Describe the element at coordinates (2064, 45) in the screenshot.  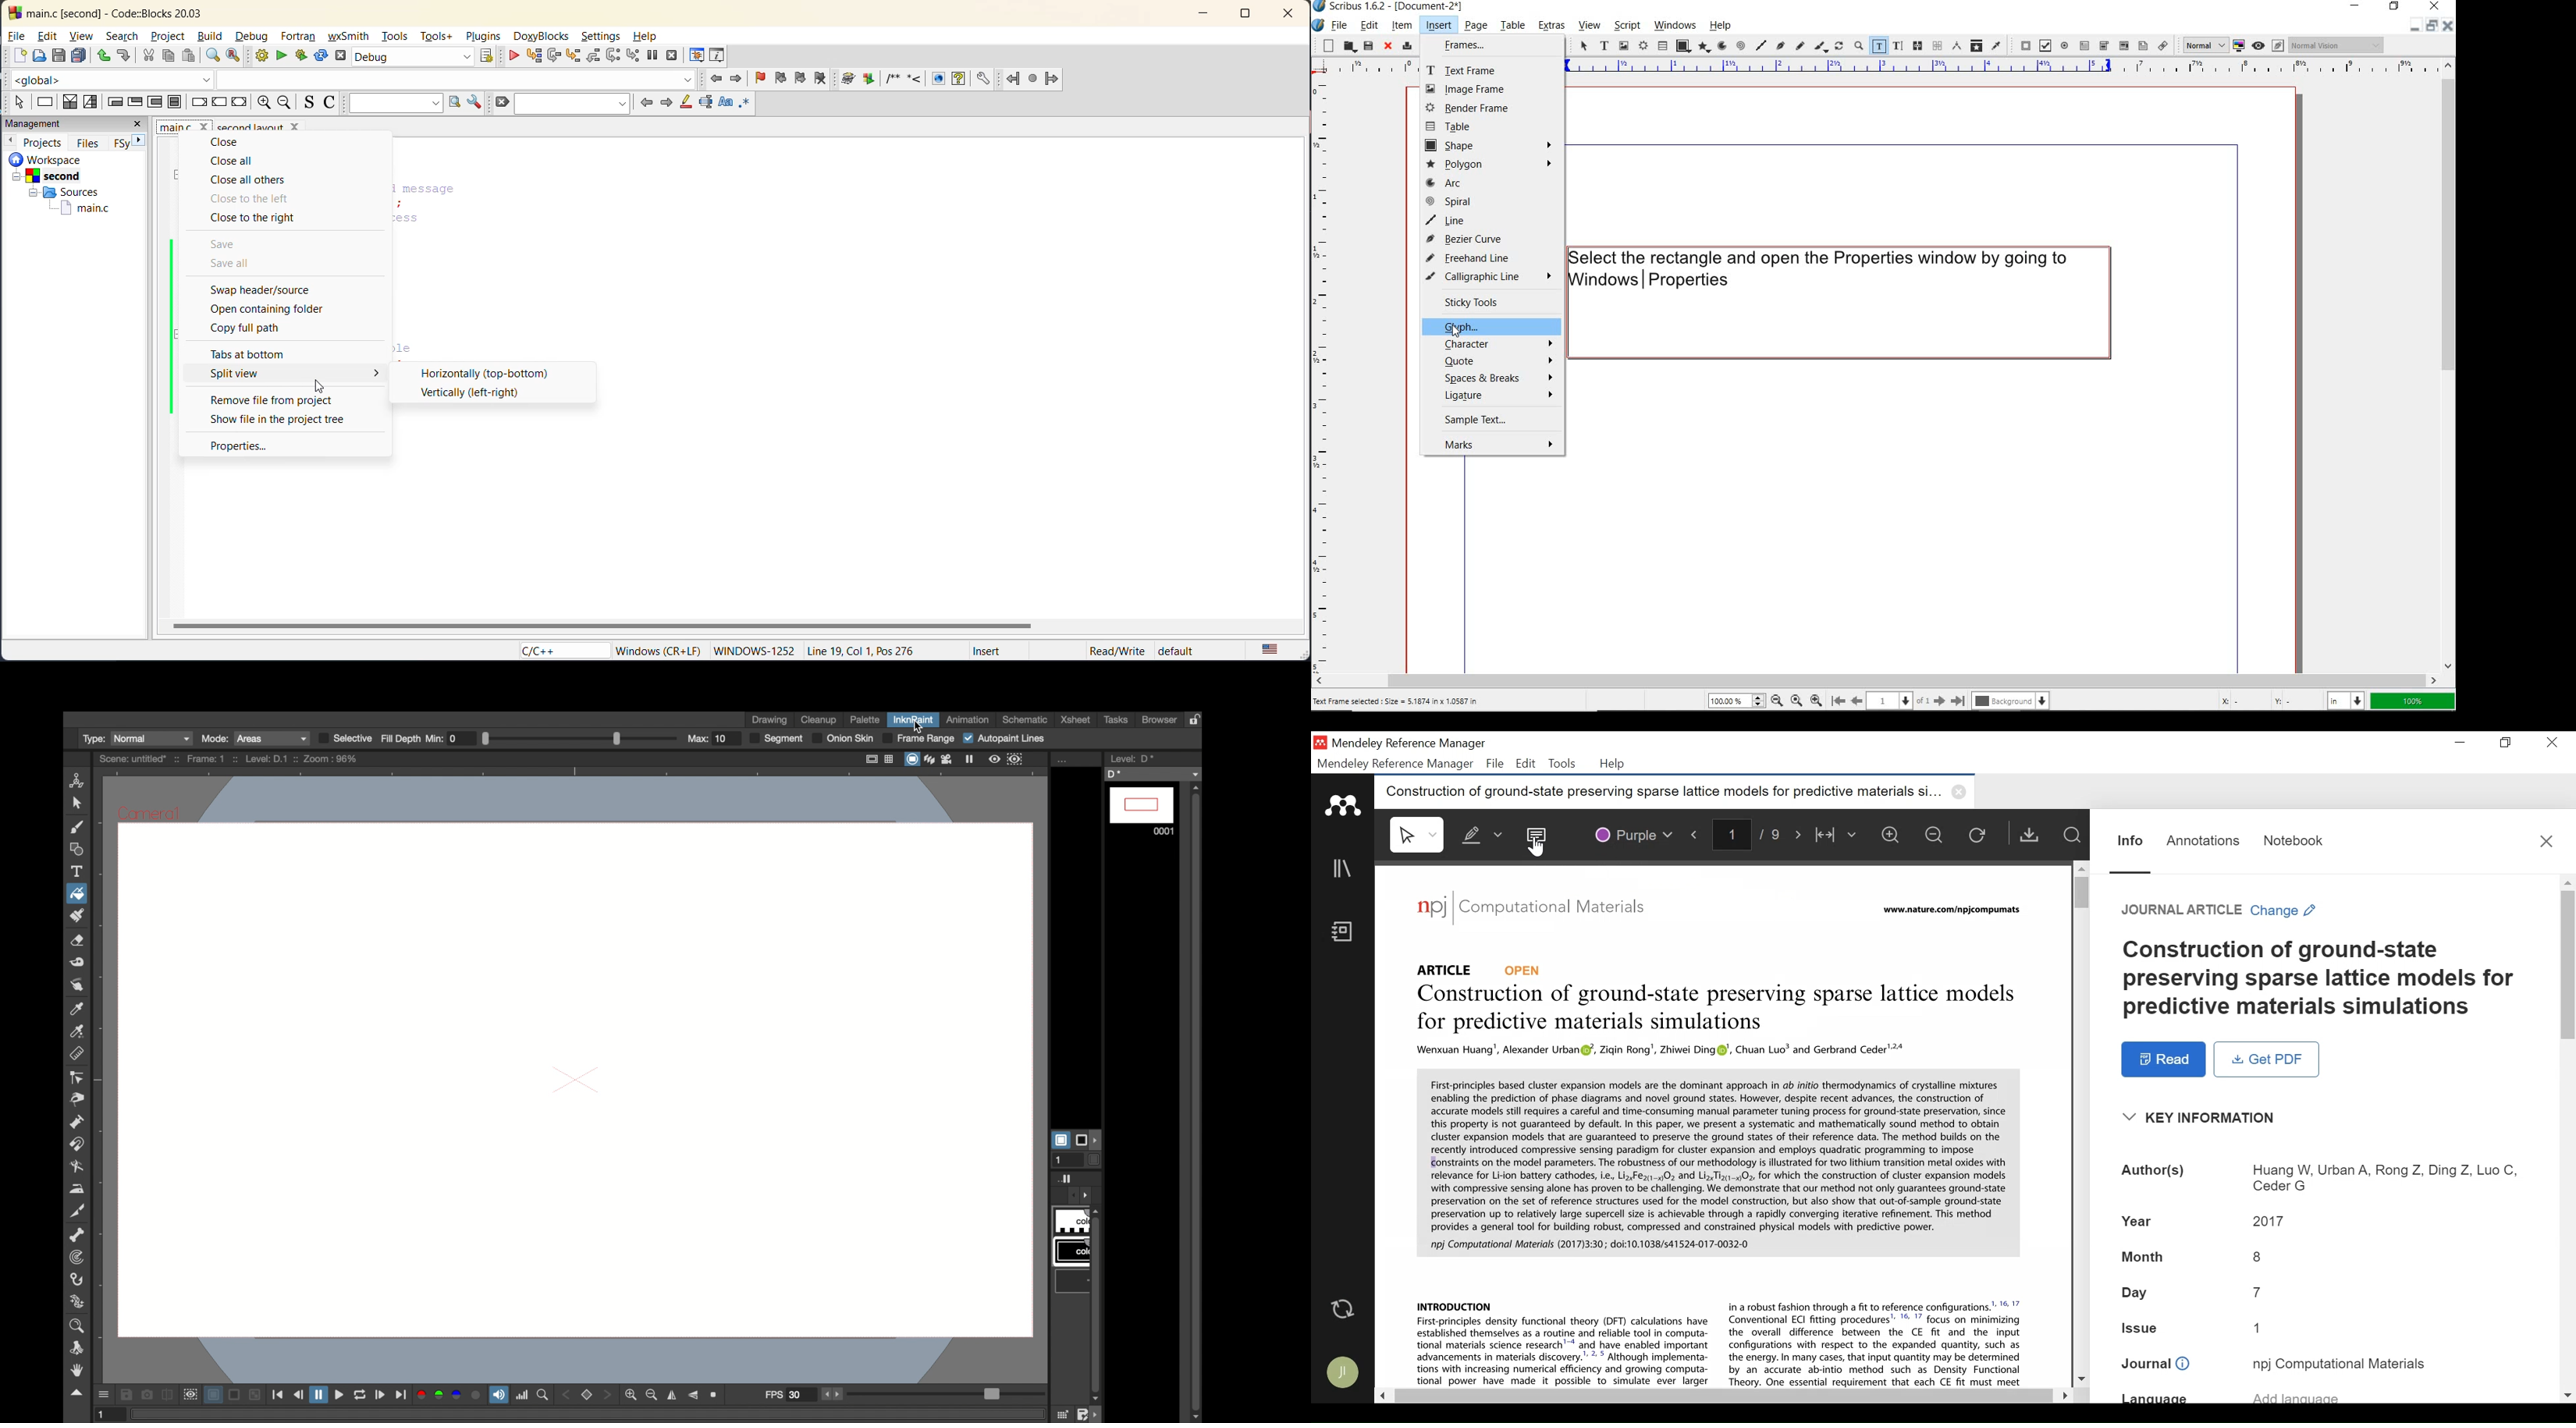
I see `pdf radio button` at that location.